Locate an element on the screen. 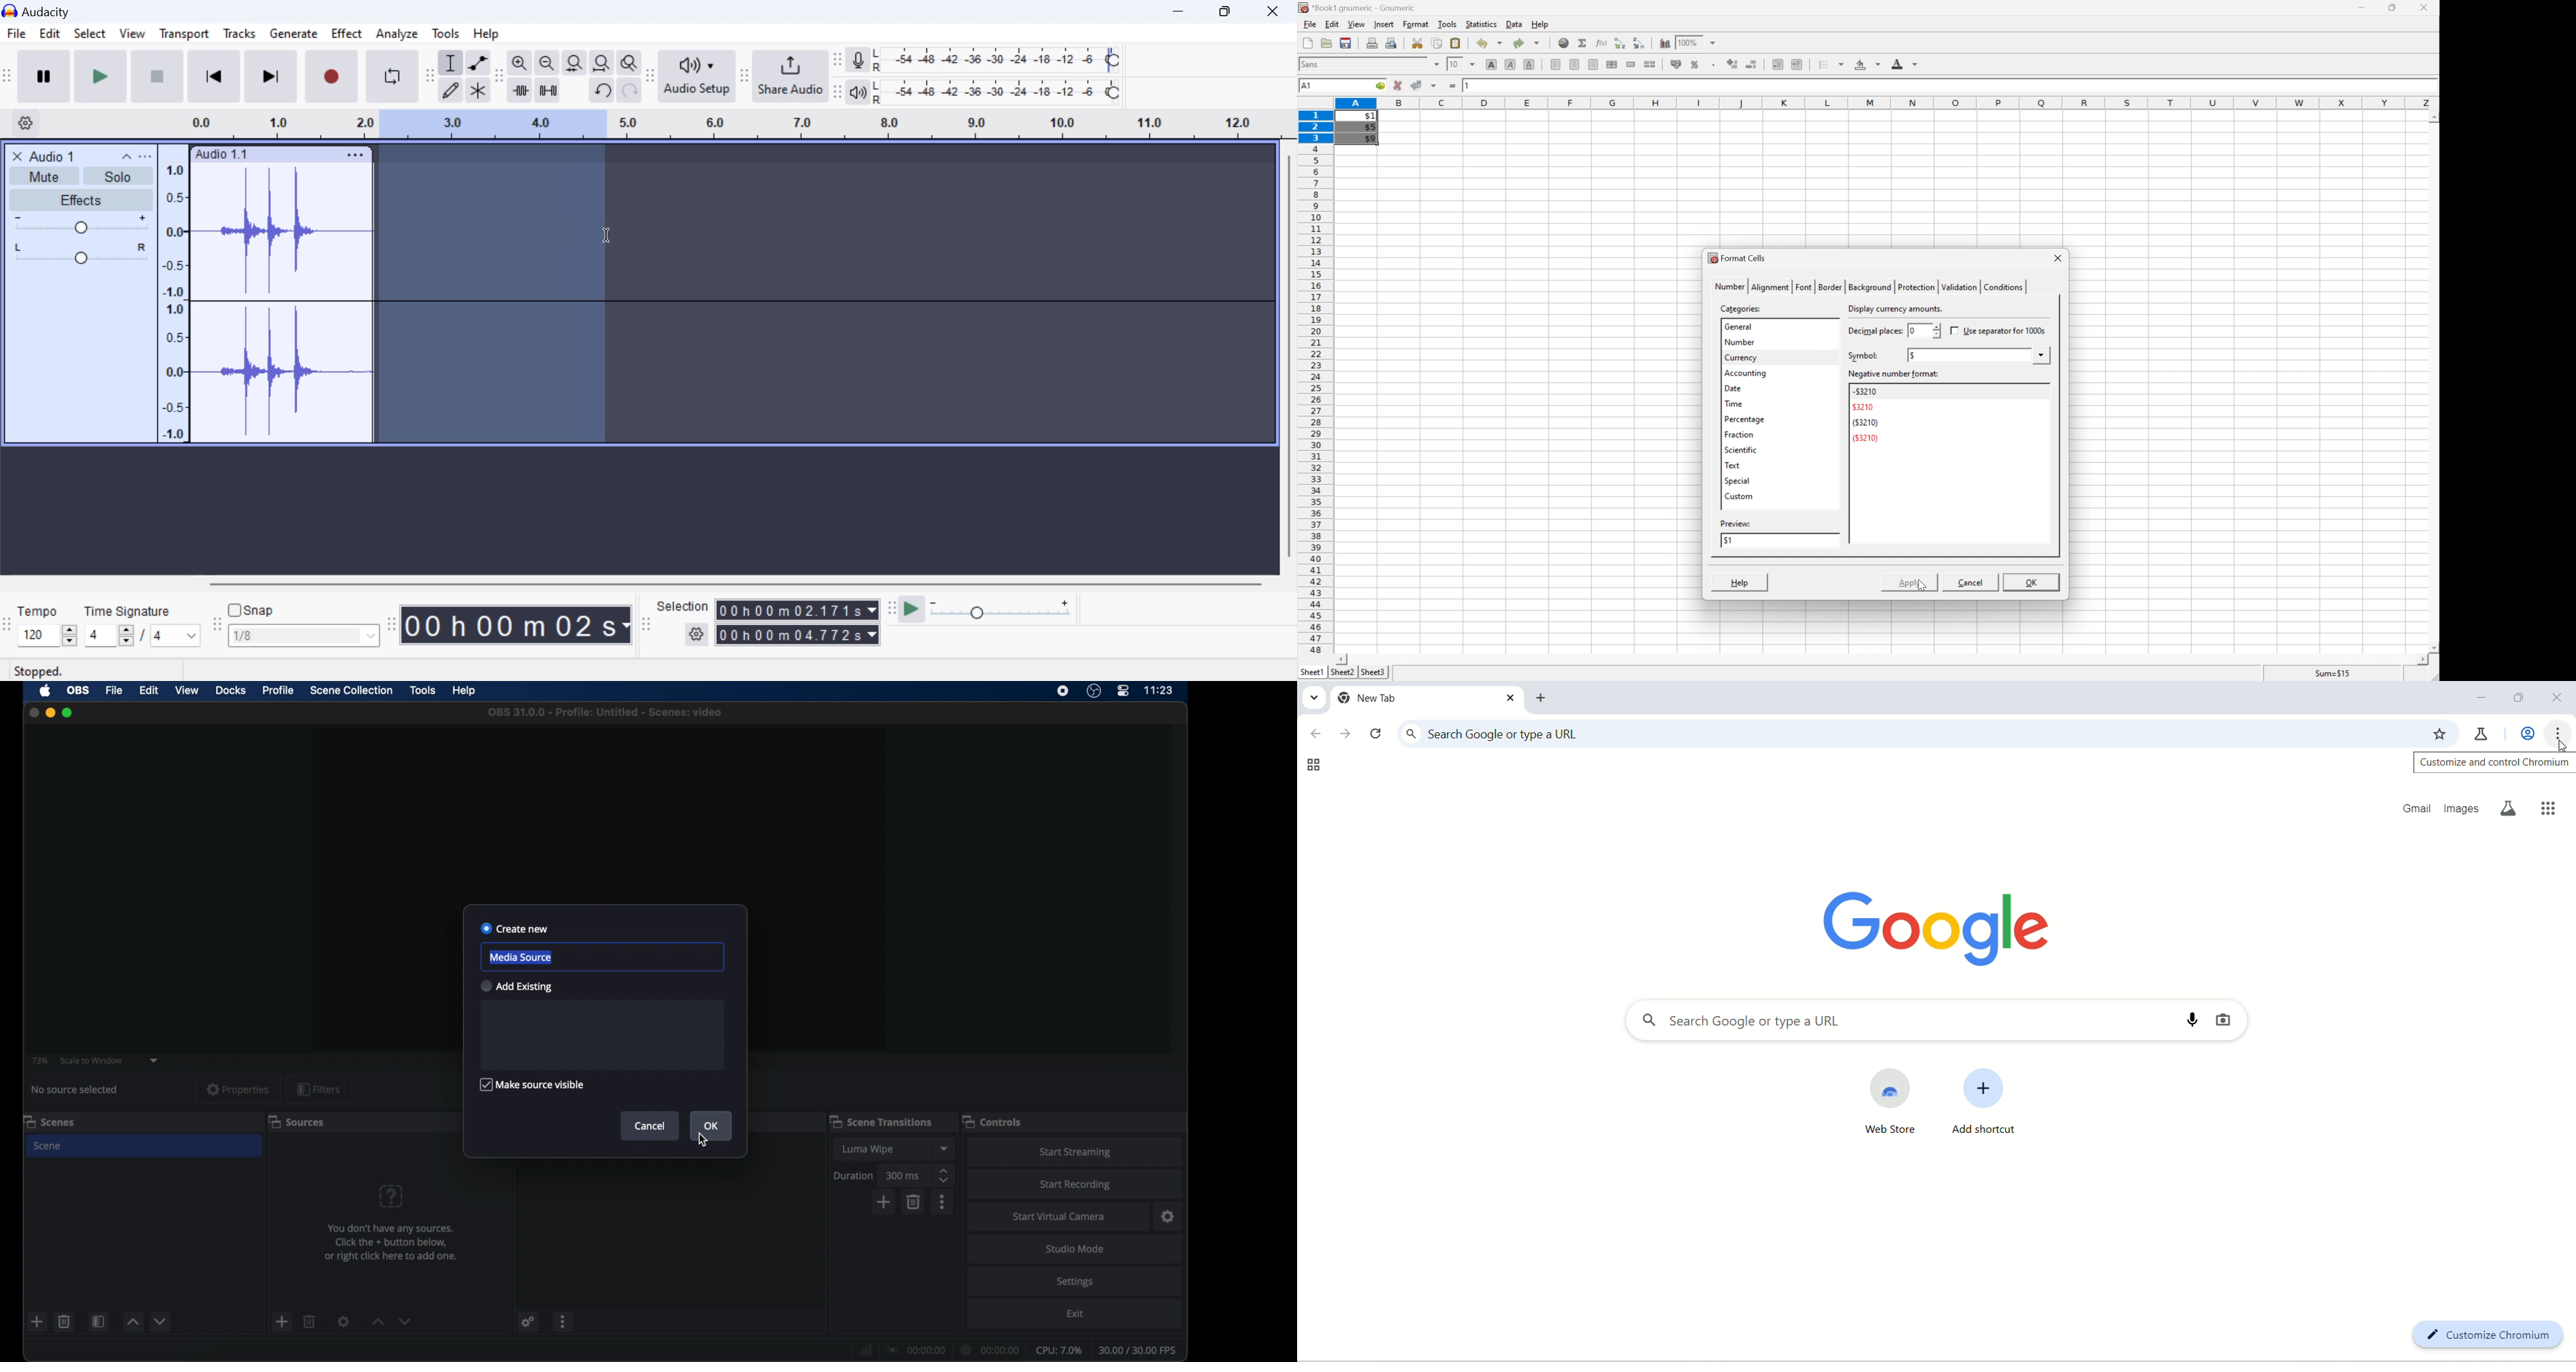 The height and width of the screenshot is (1372, 2576). 100% is located at coordinates (1687, 42).